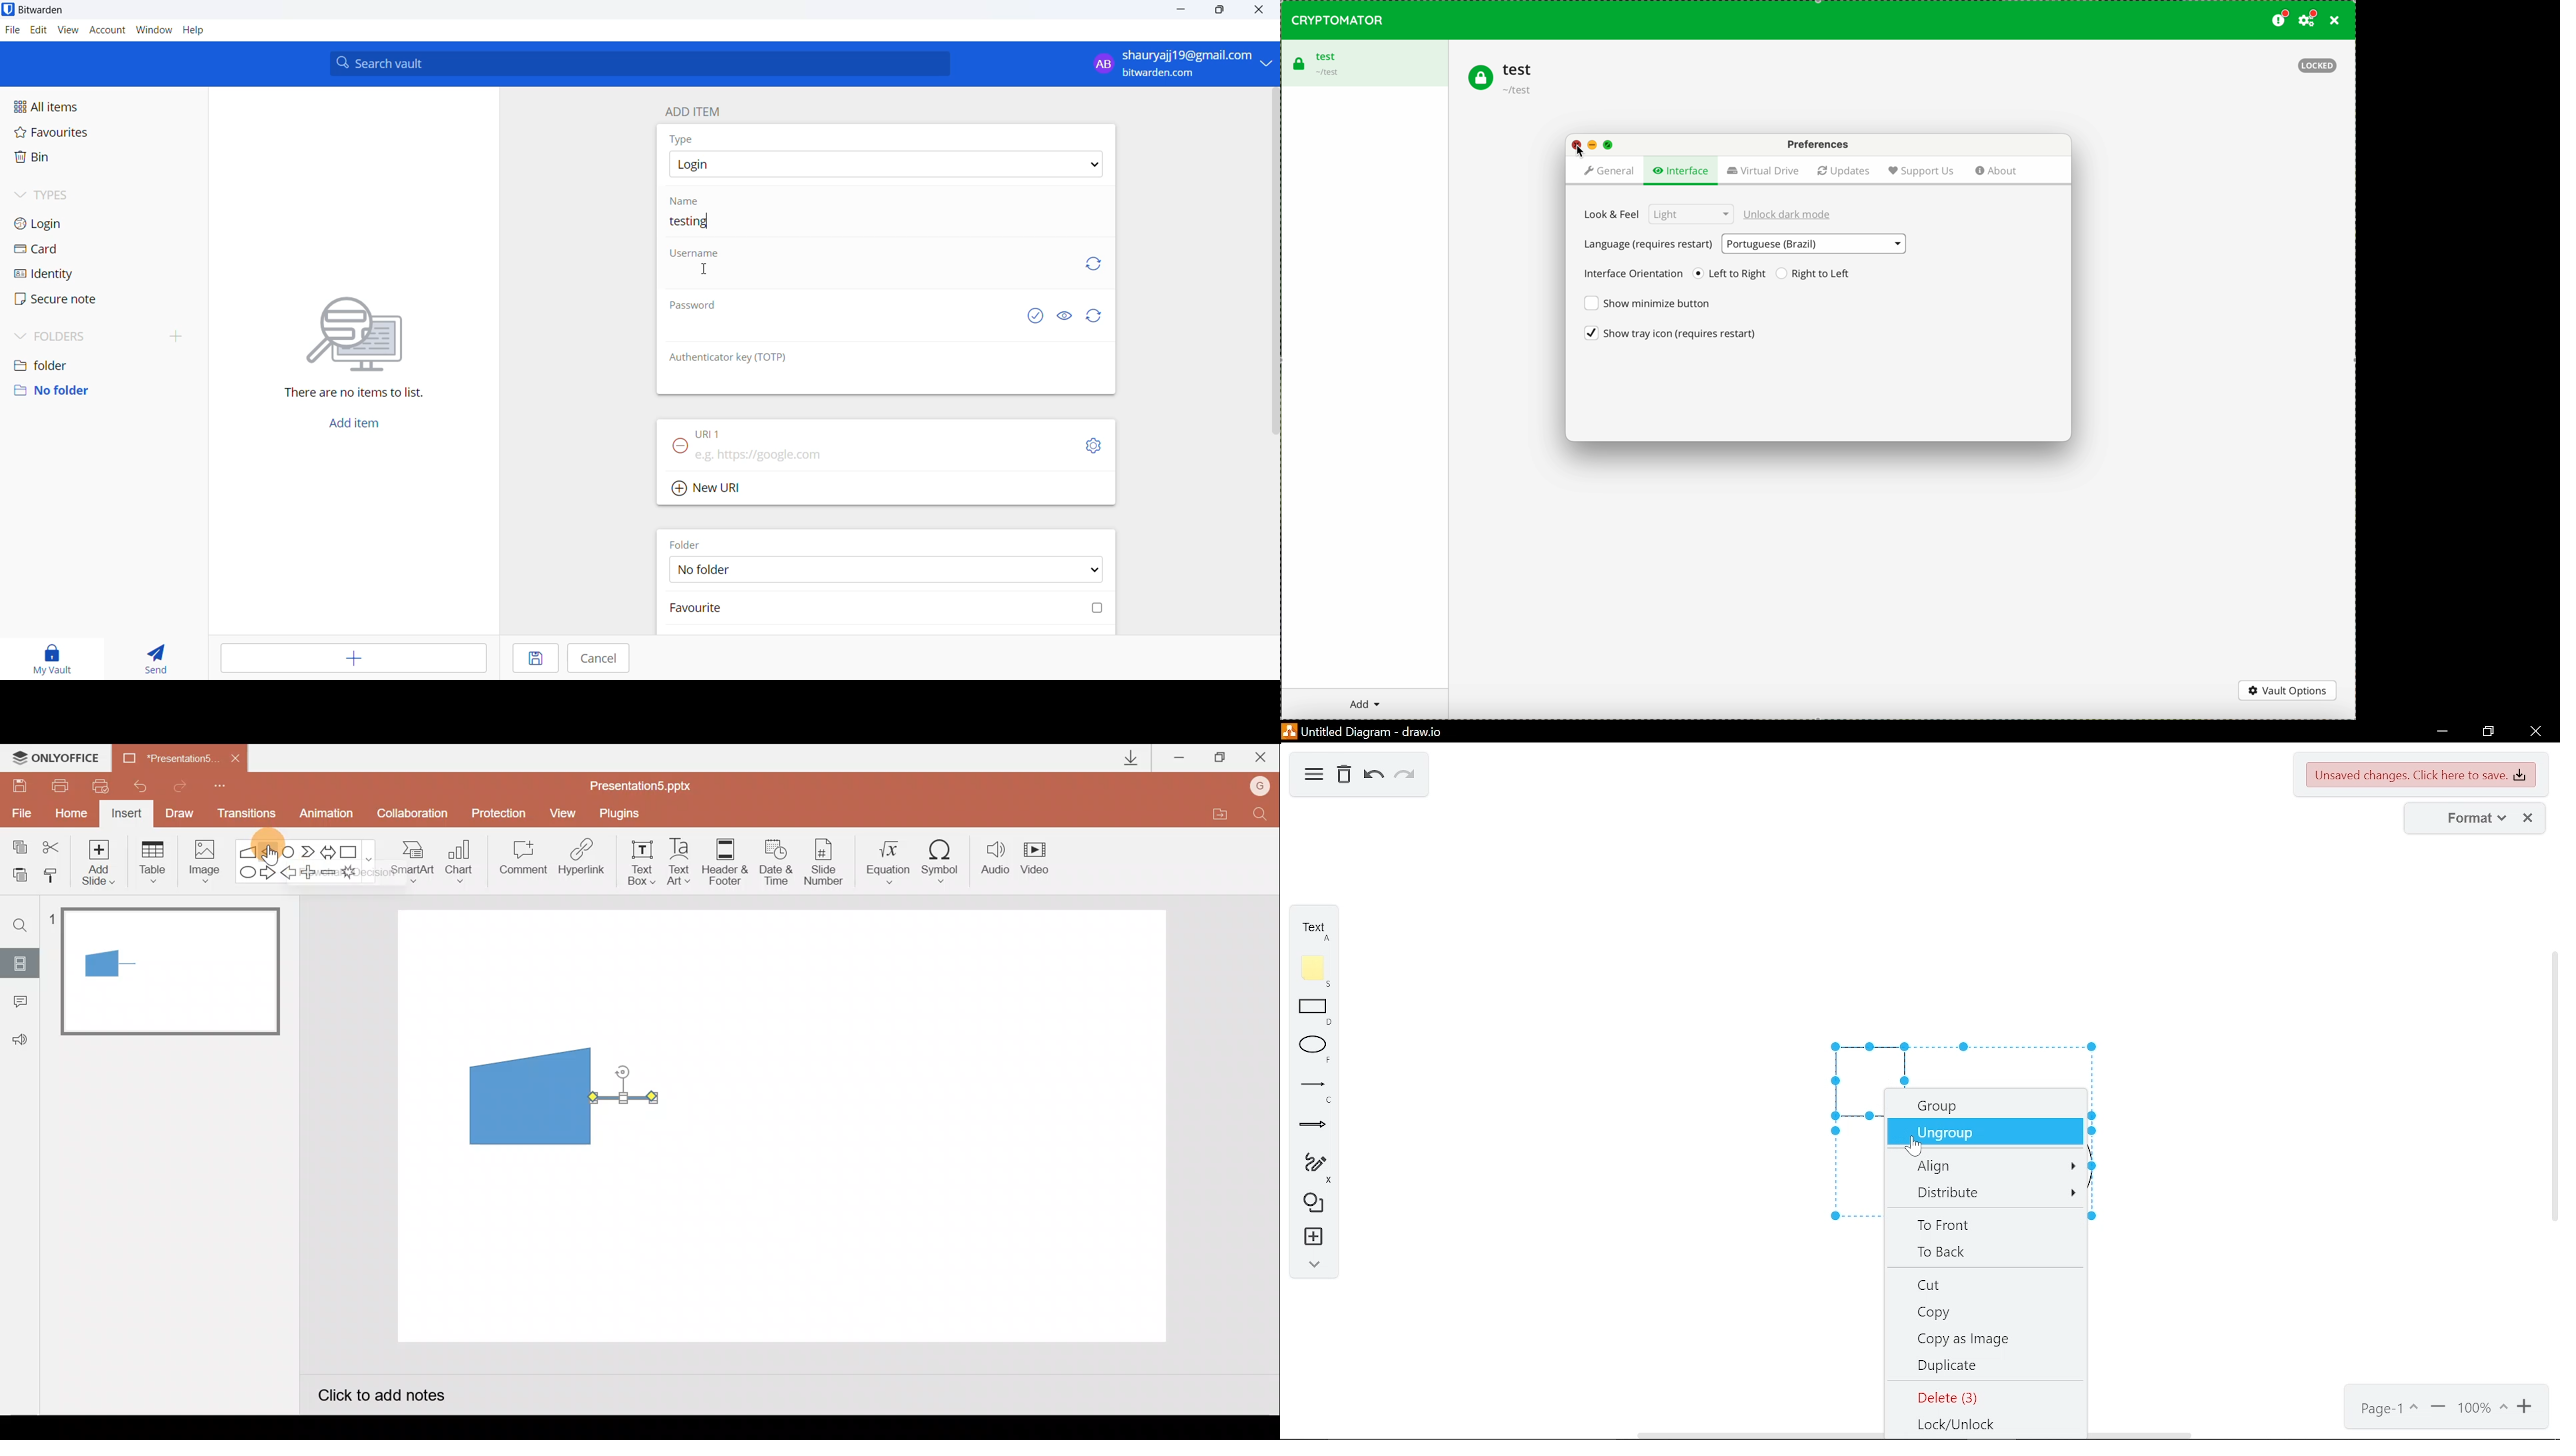  Describe the element at coordinates (1990, 1193) in the screenshot. I see `distribute` at that location.